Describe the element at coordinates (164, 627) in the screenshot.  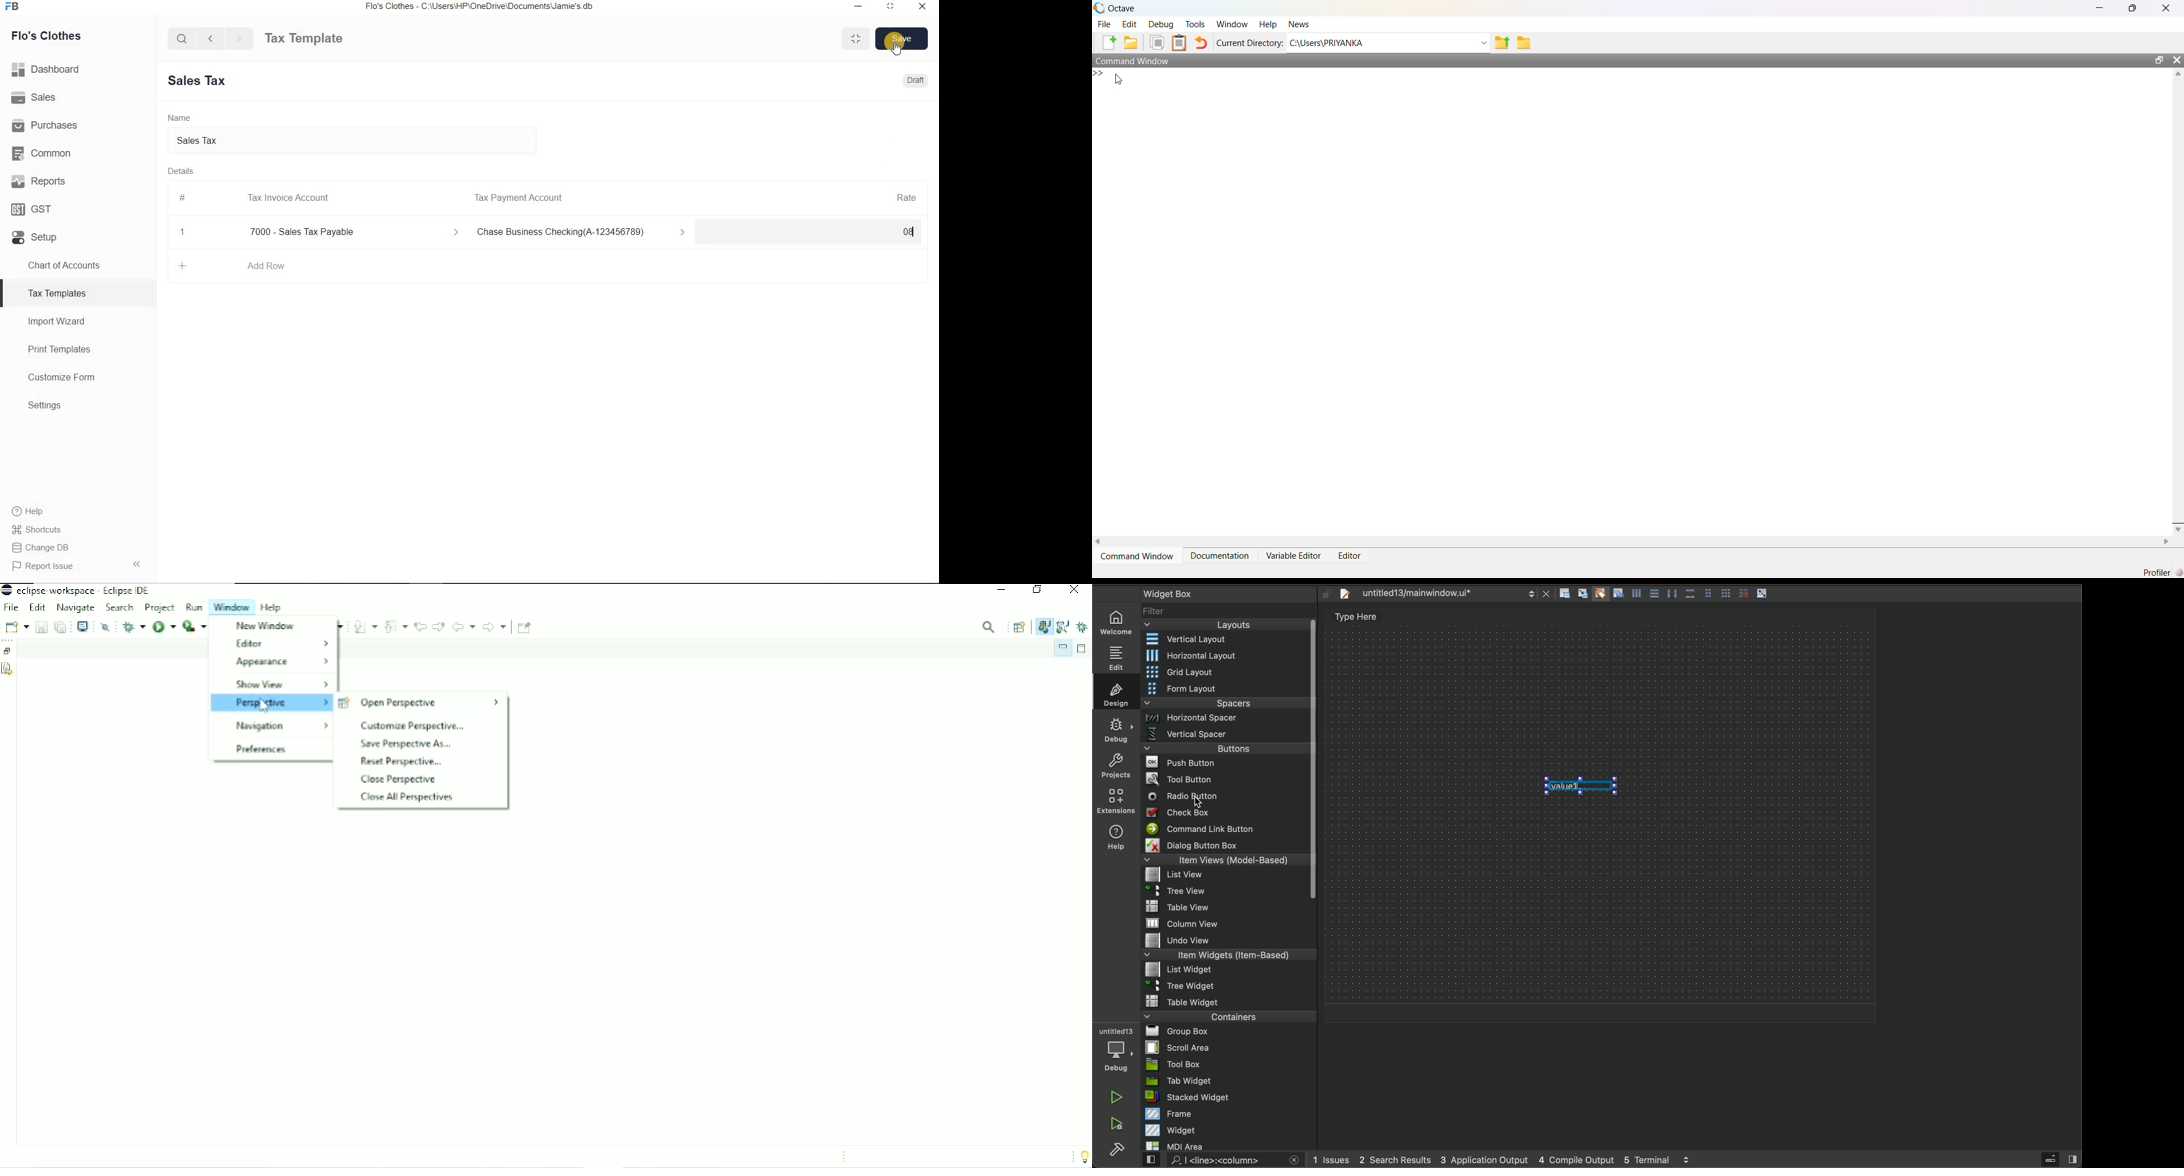
I see `Run` at that location.